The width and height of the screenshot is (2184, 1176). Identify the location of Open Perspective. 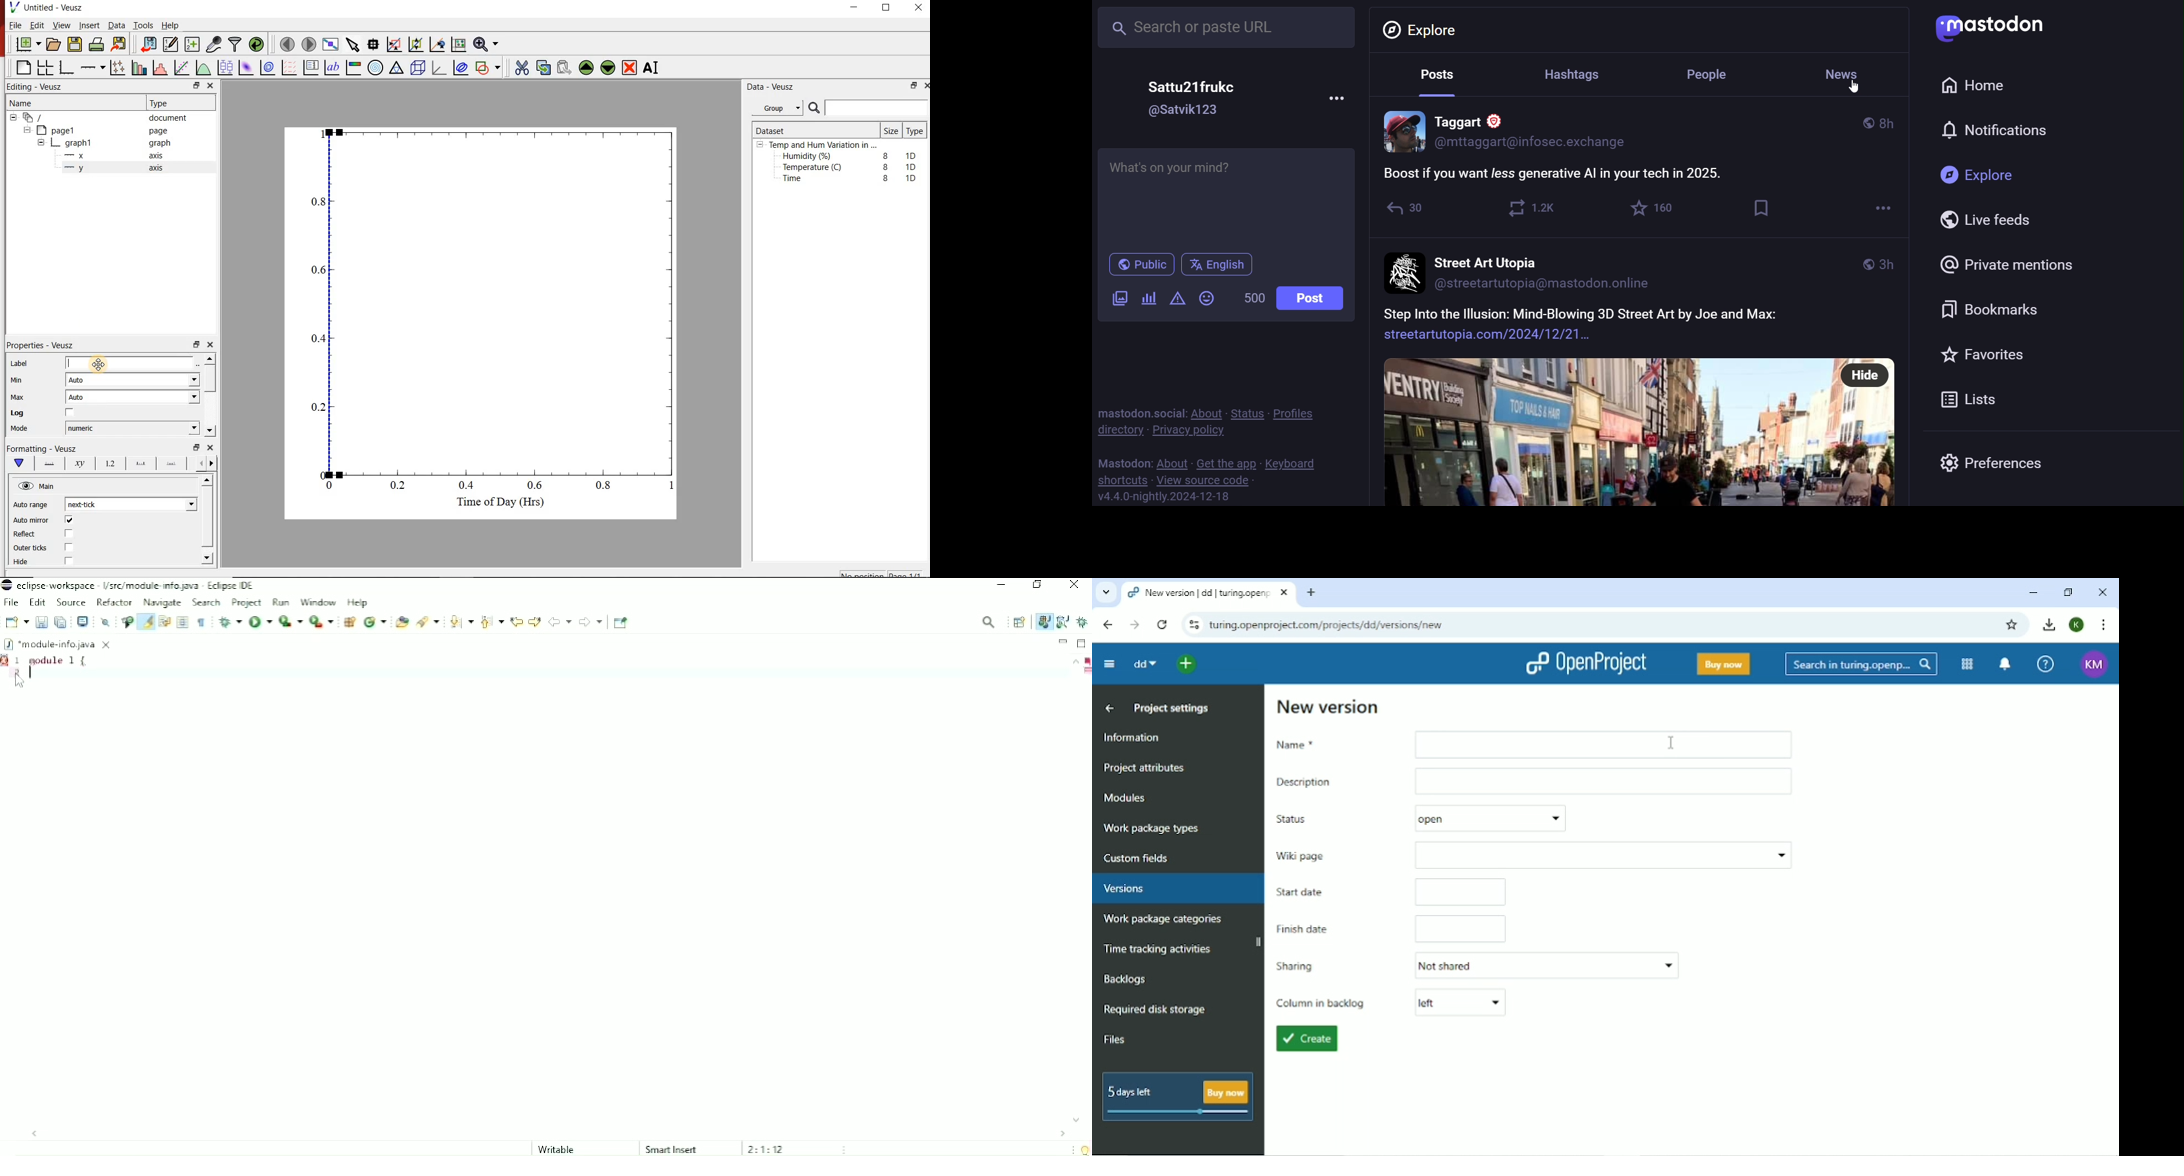
(1019, 622).